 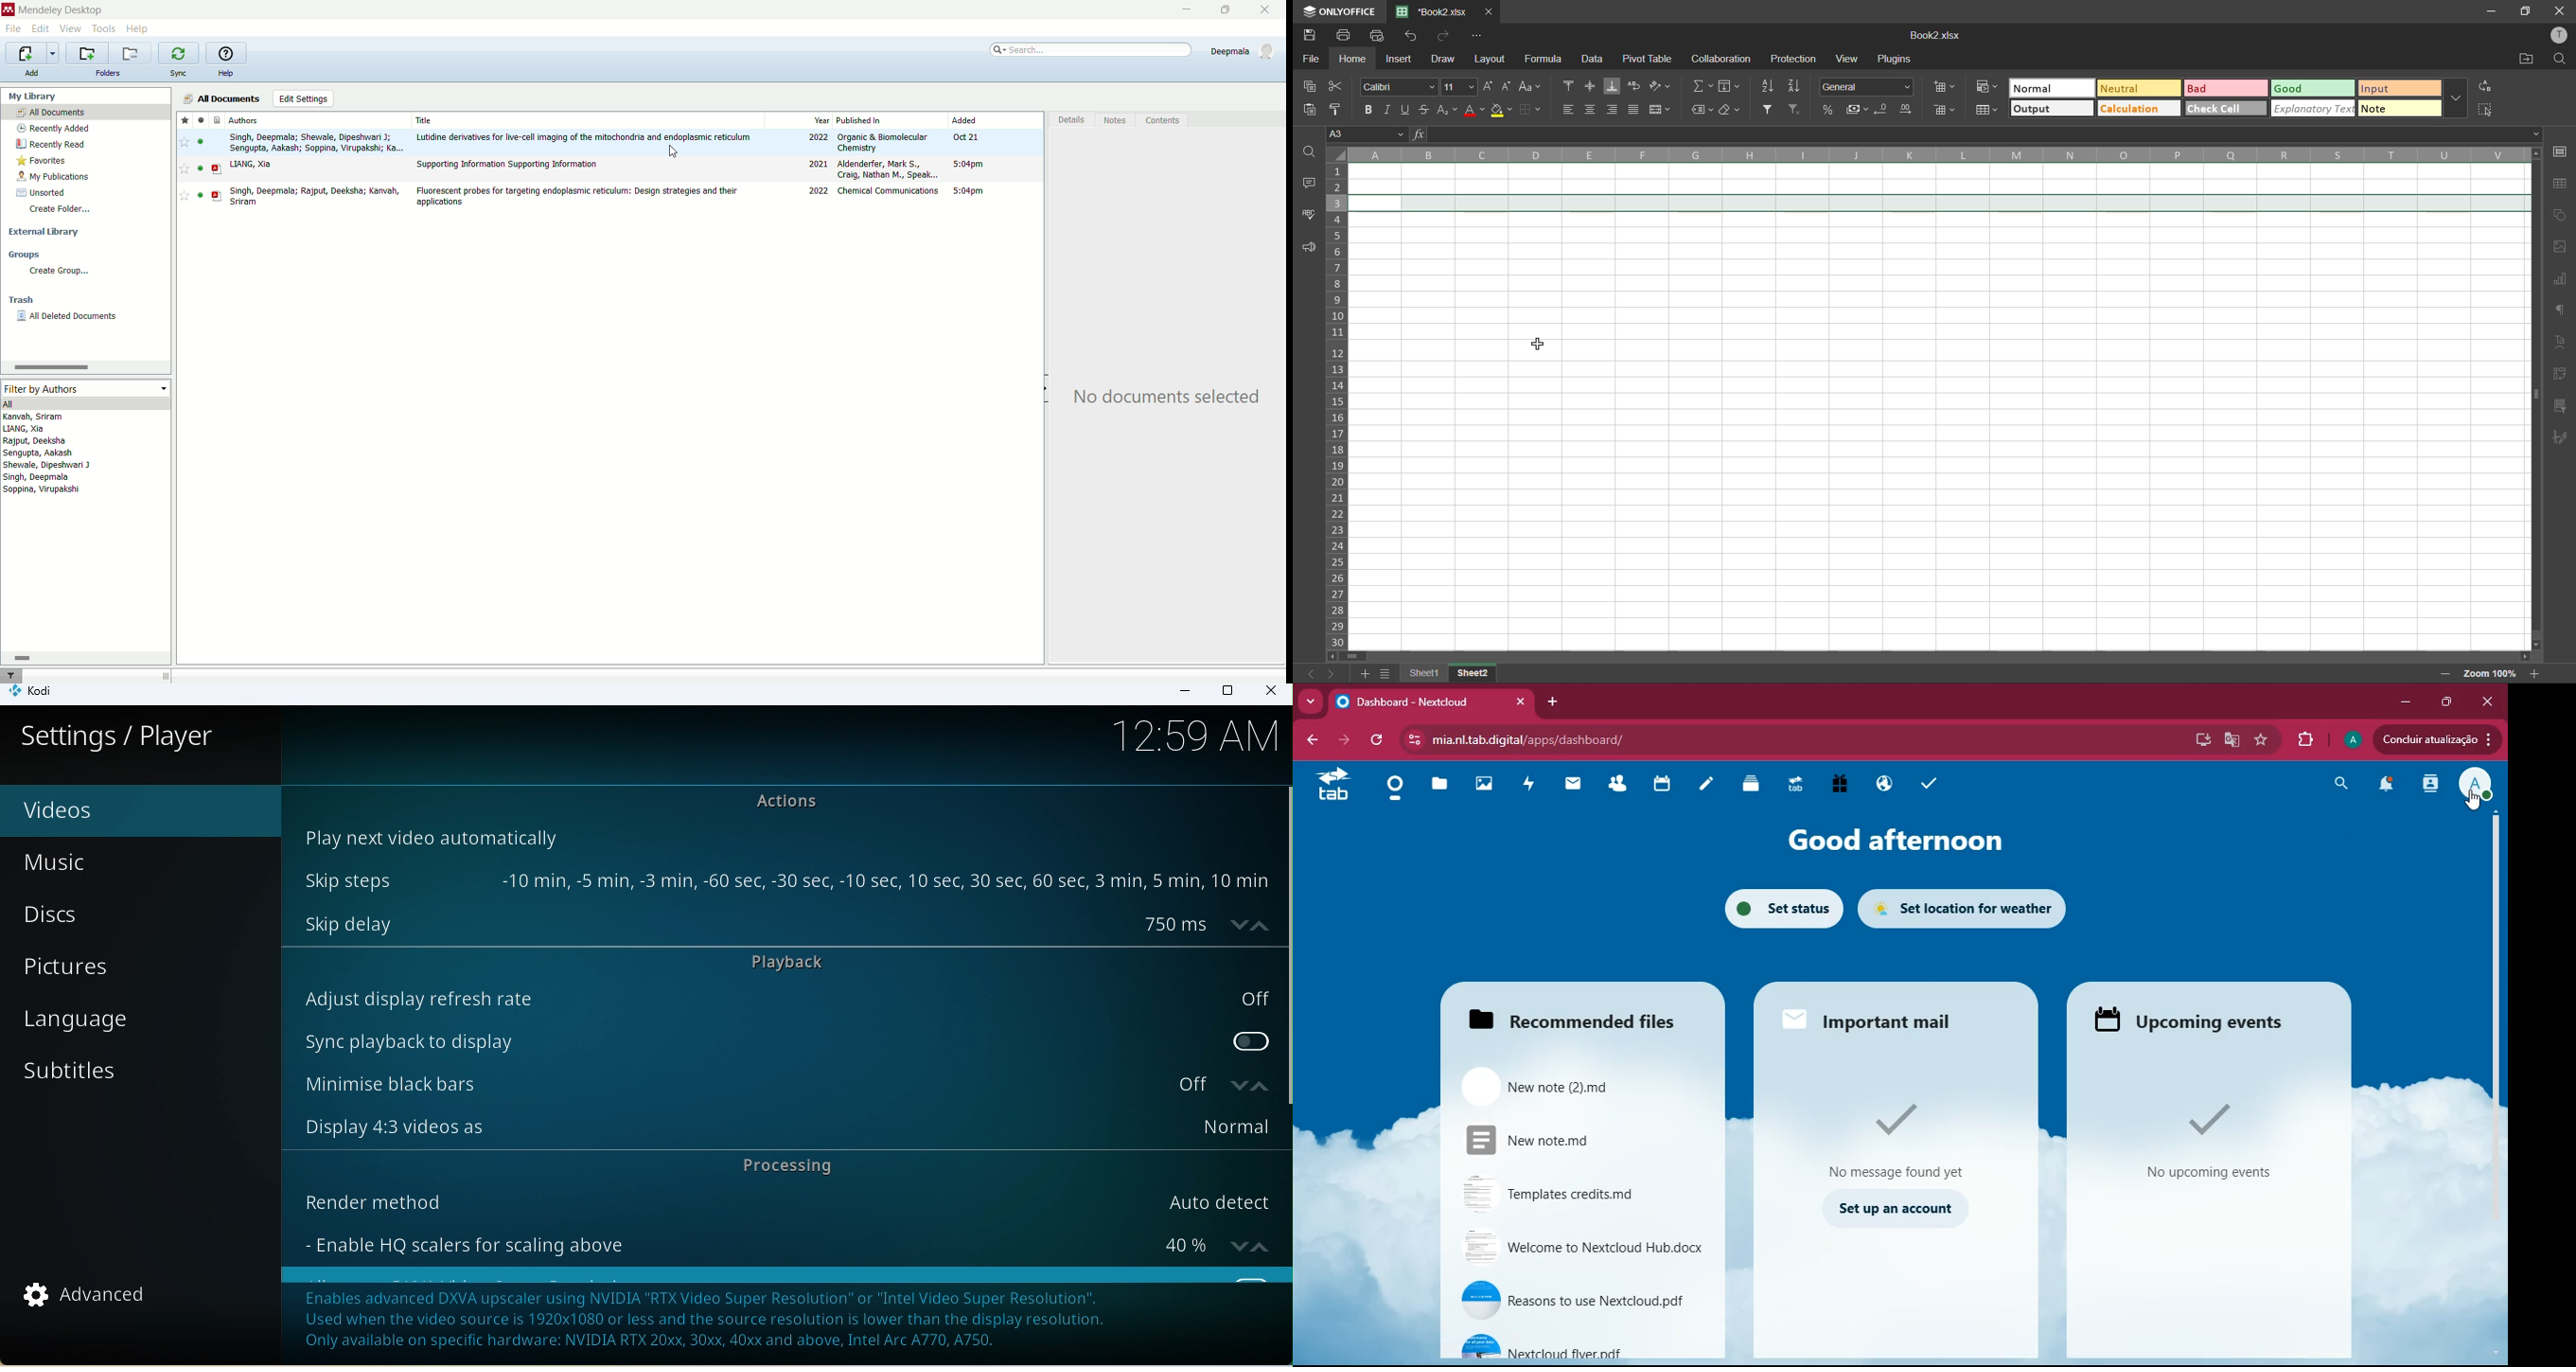 What do you see at coordinates (44, 232) in the screenshot?
I see `external library` at bounding box center [44, 232].